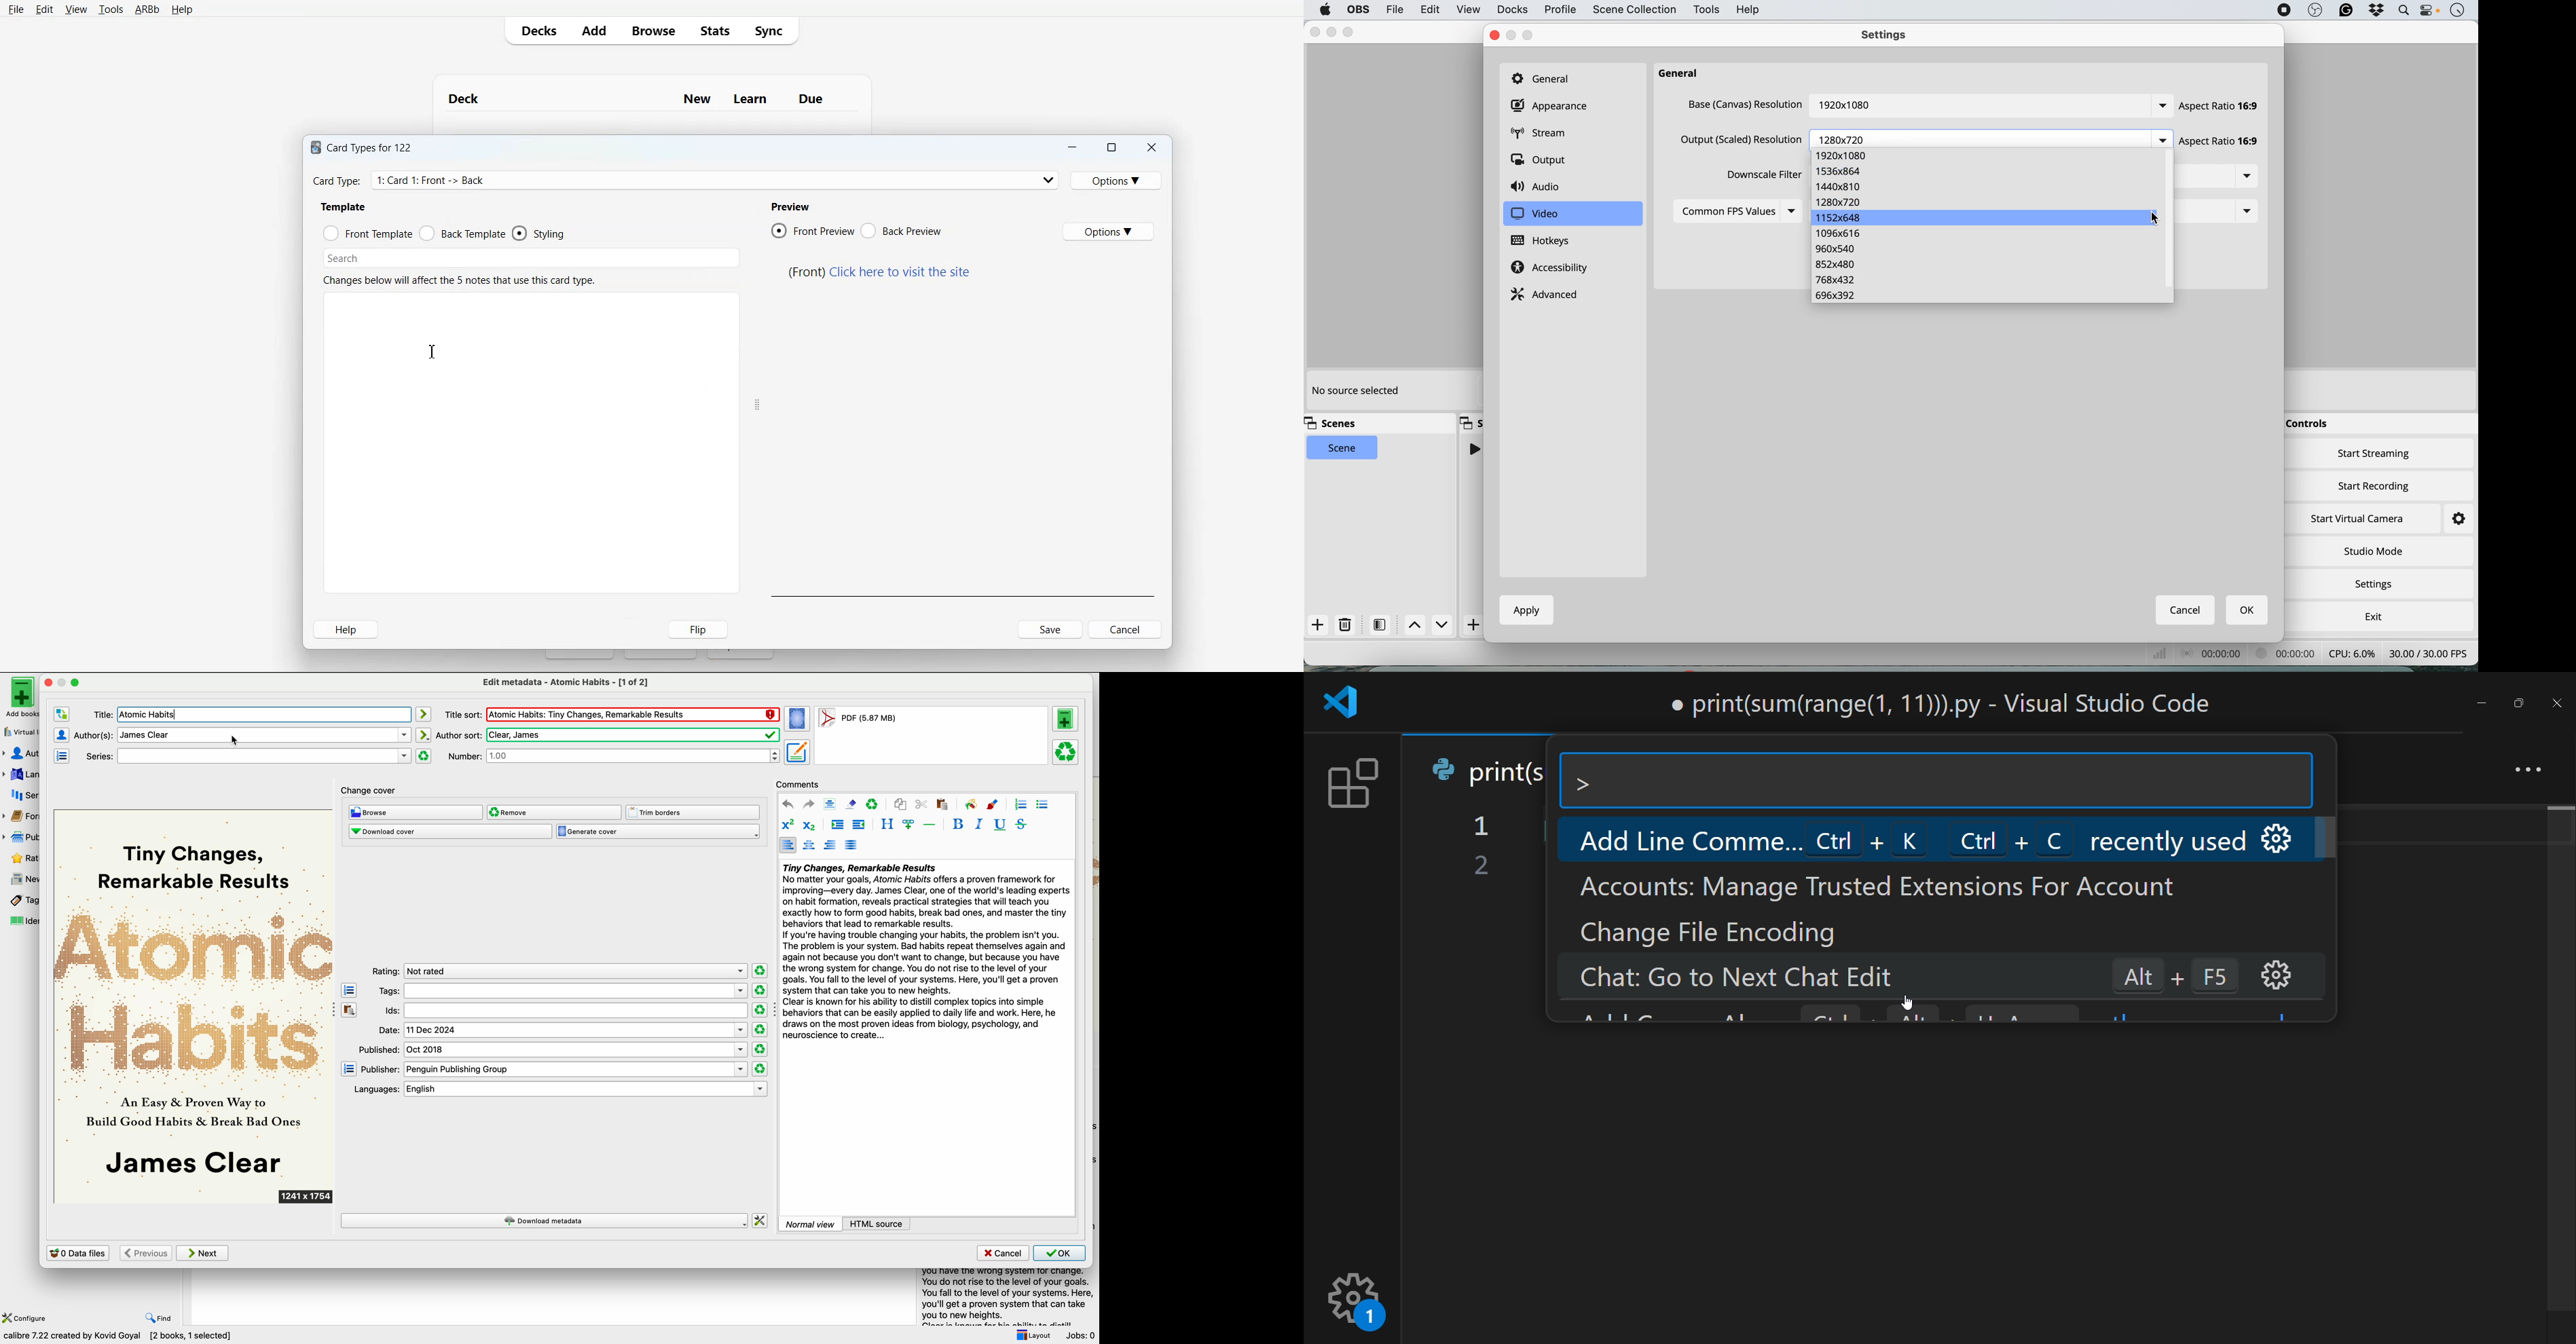 Image resolution: width=2576 pixels, height=1344 pixels. Describe the element at coordinates (1067, 753) in the screenshot. I see `remove the selected format from this book` at that location.